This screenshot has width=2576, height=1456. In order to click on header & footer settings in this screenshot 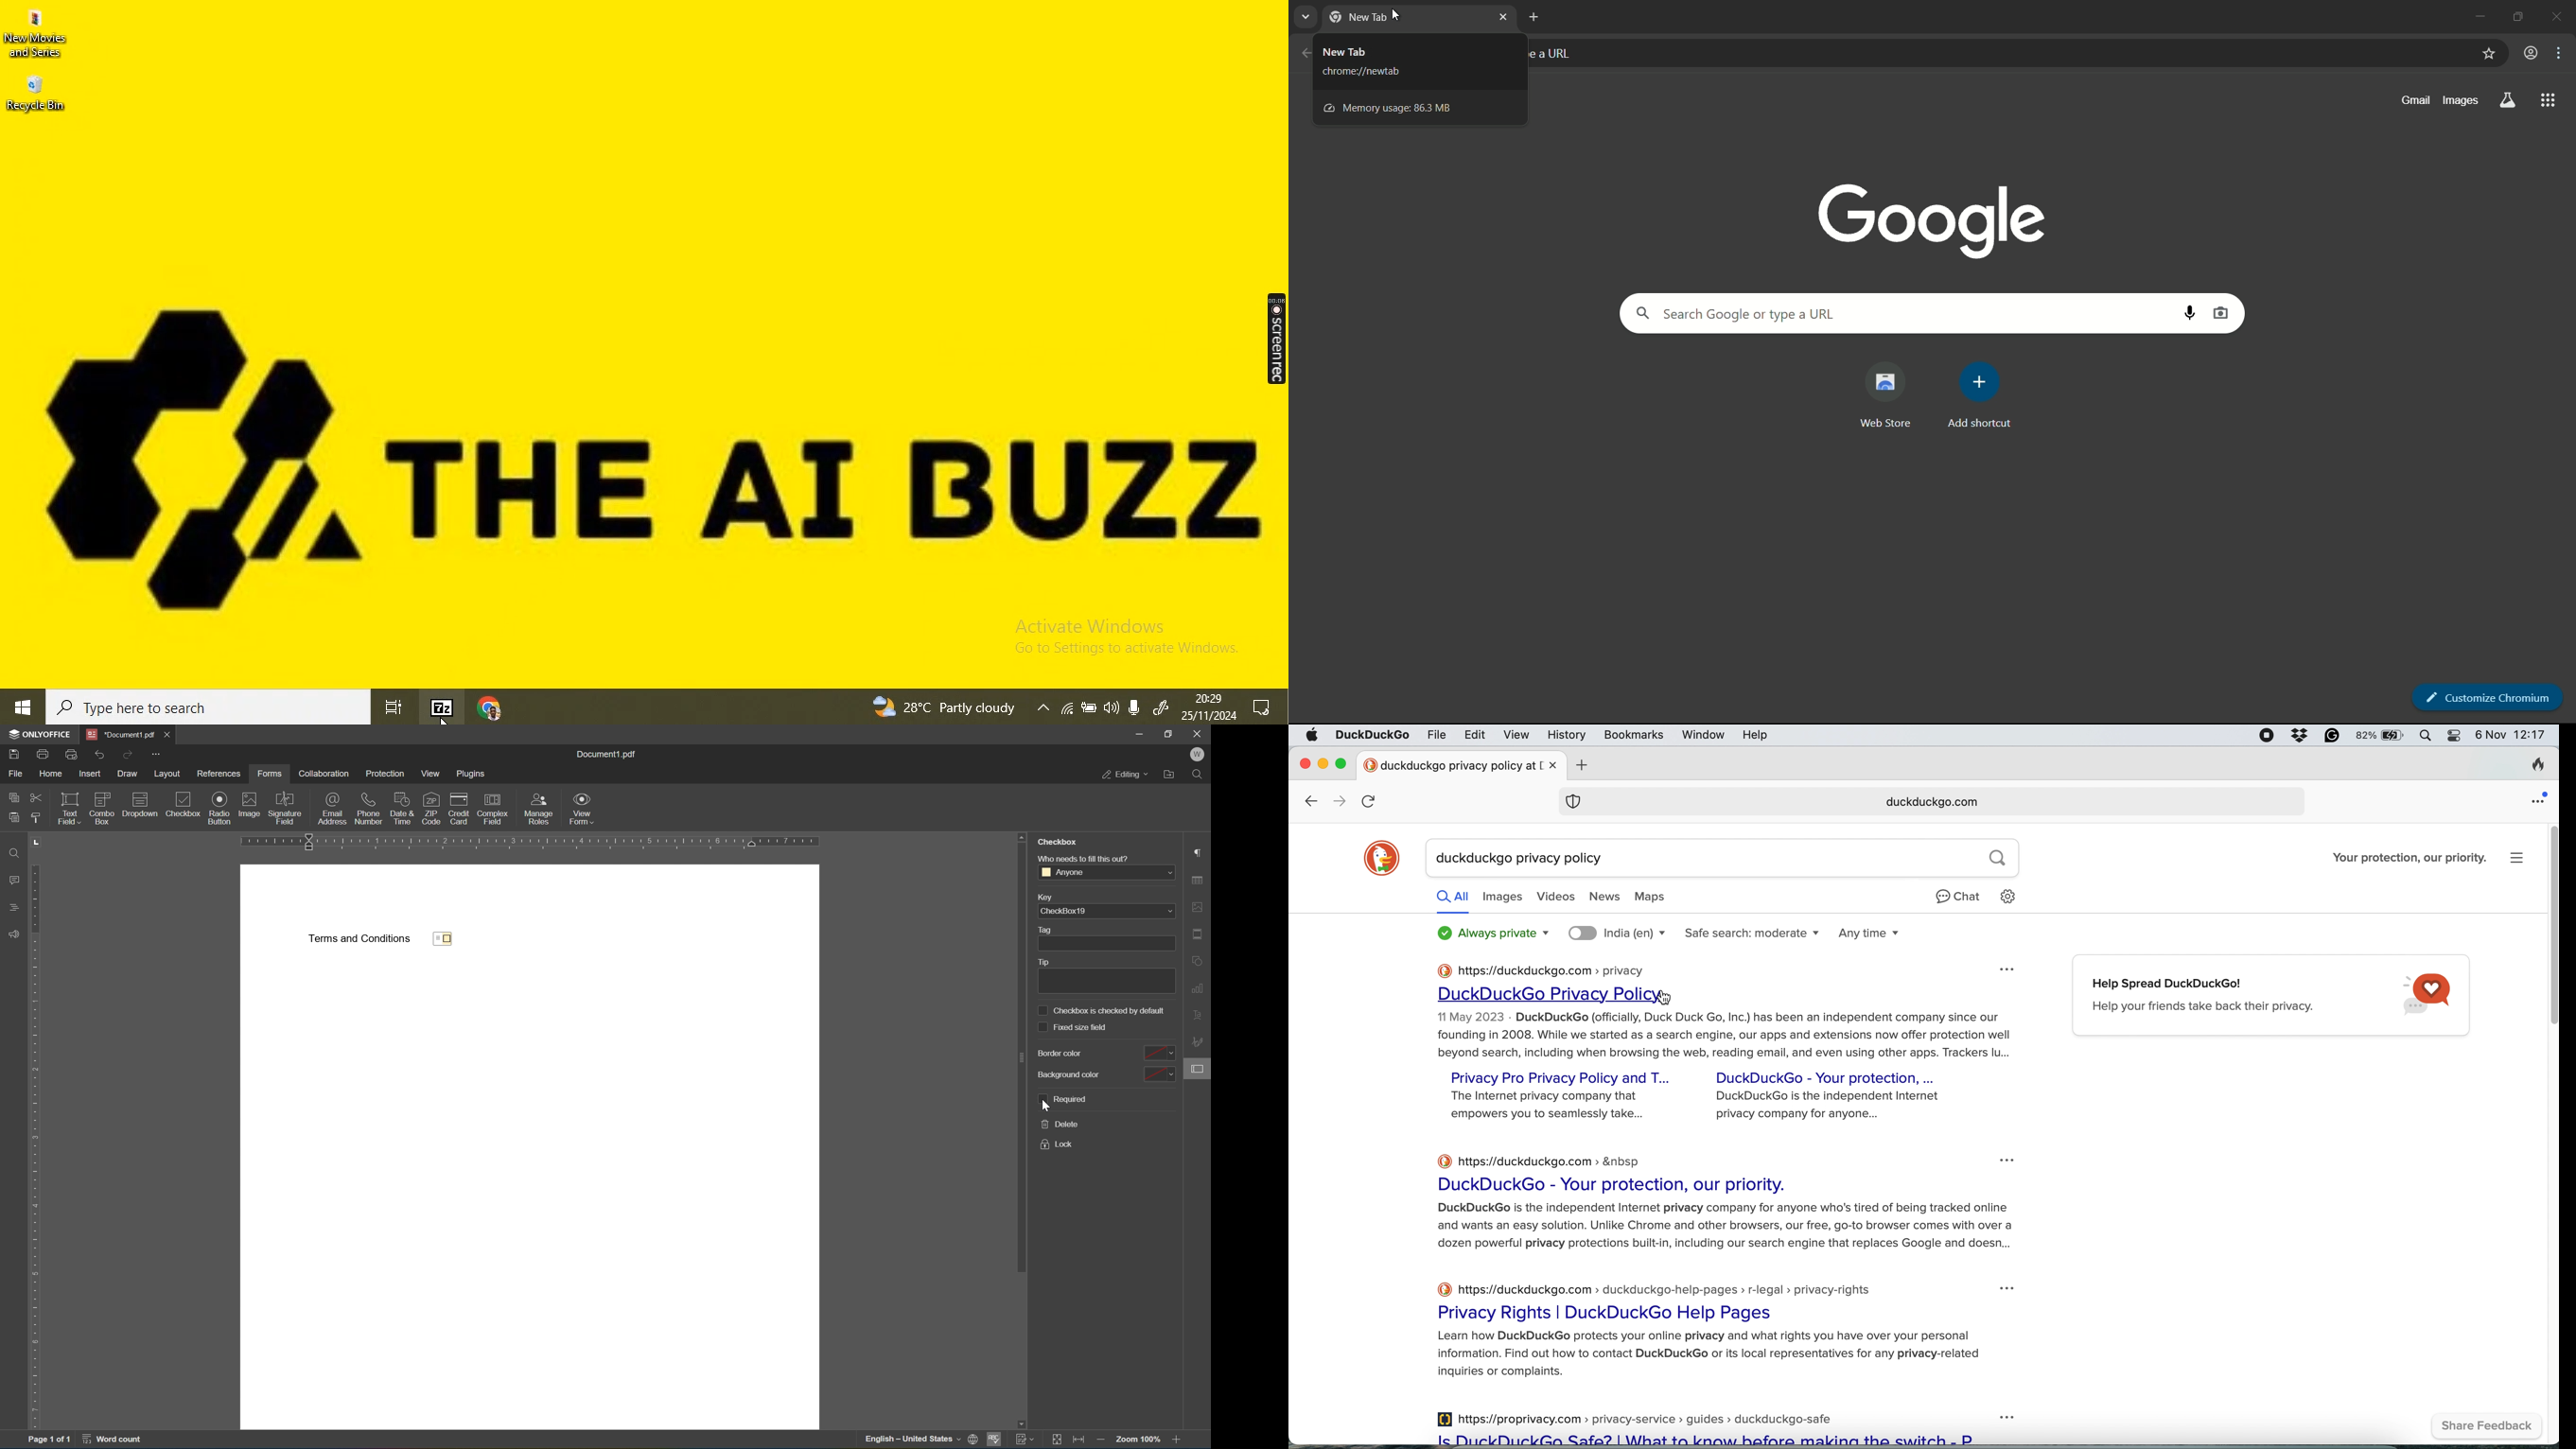, I will do `click(1200, 935)`.